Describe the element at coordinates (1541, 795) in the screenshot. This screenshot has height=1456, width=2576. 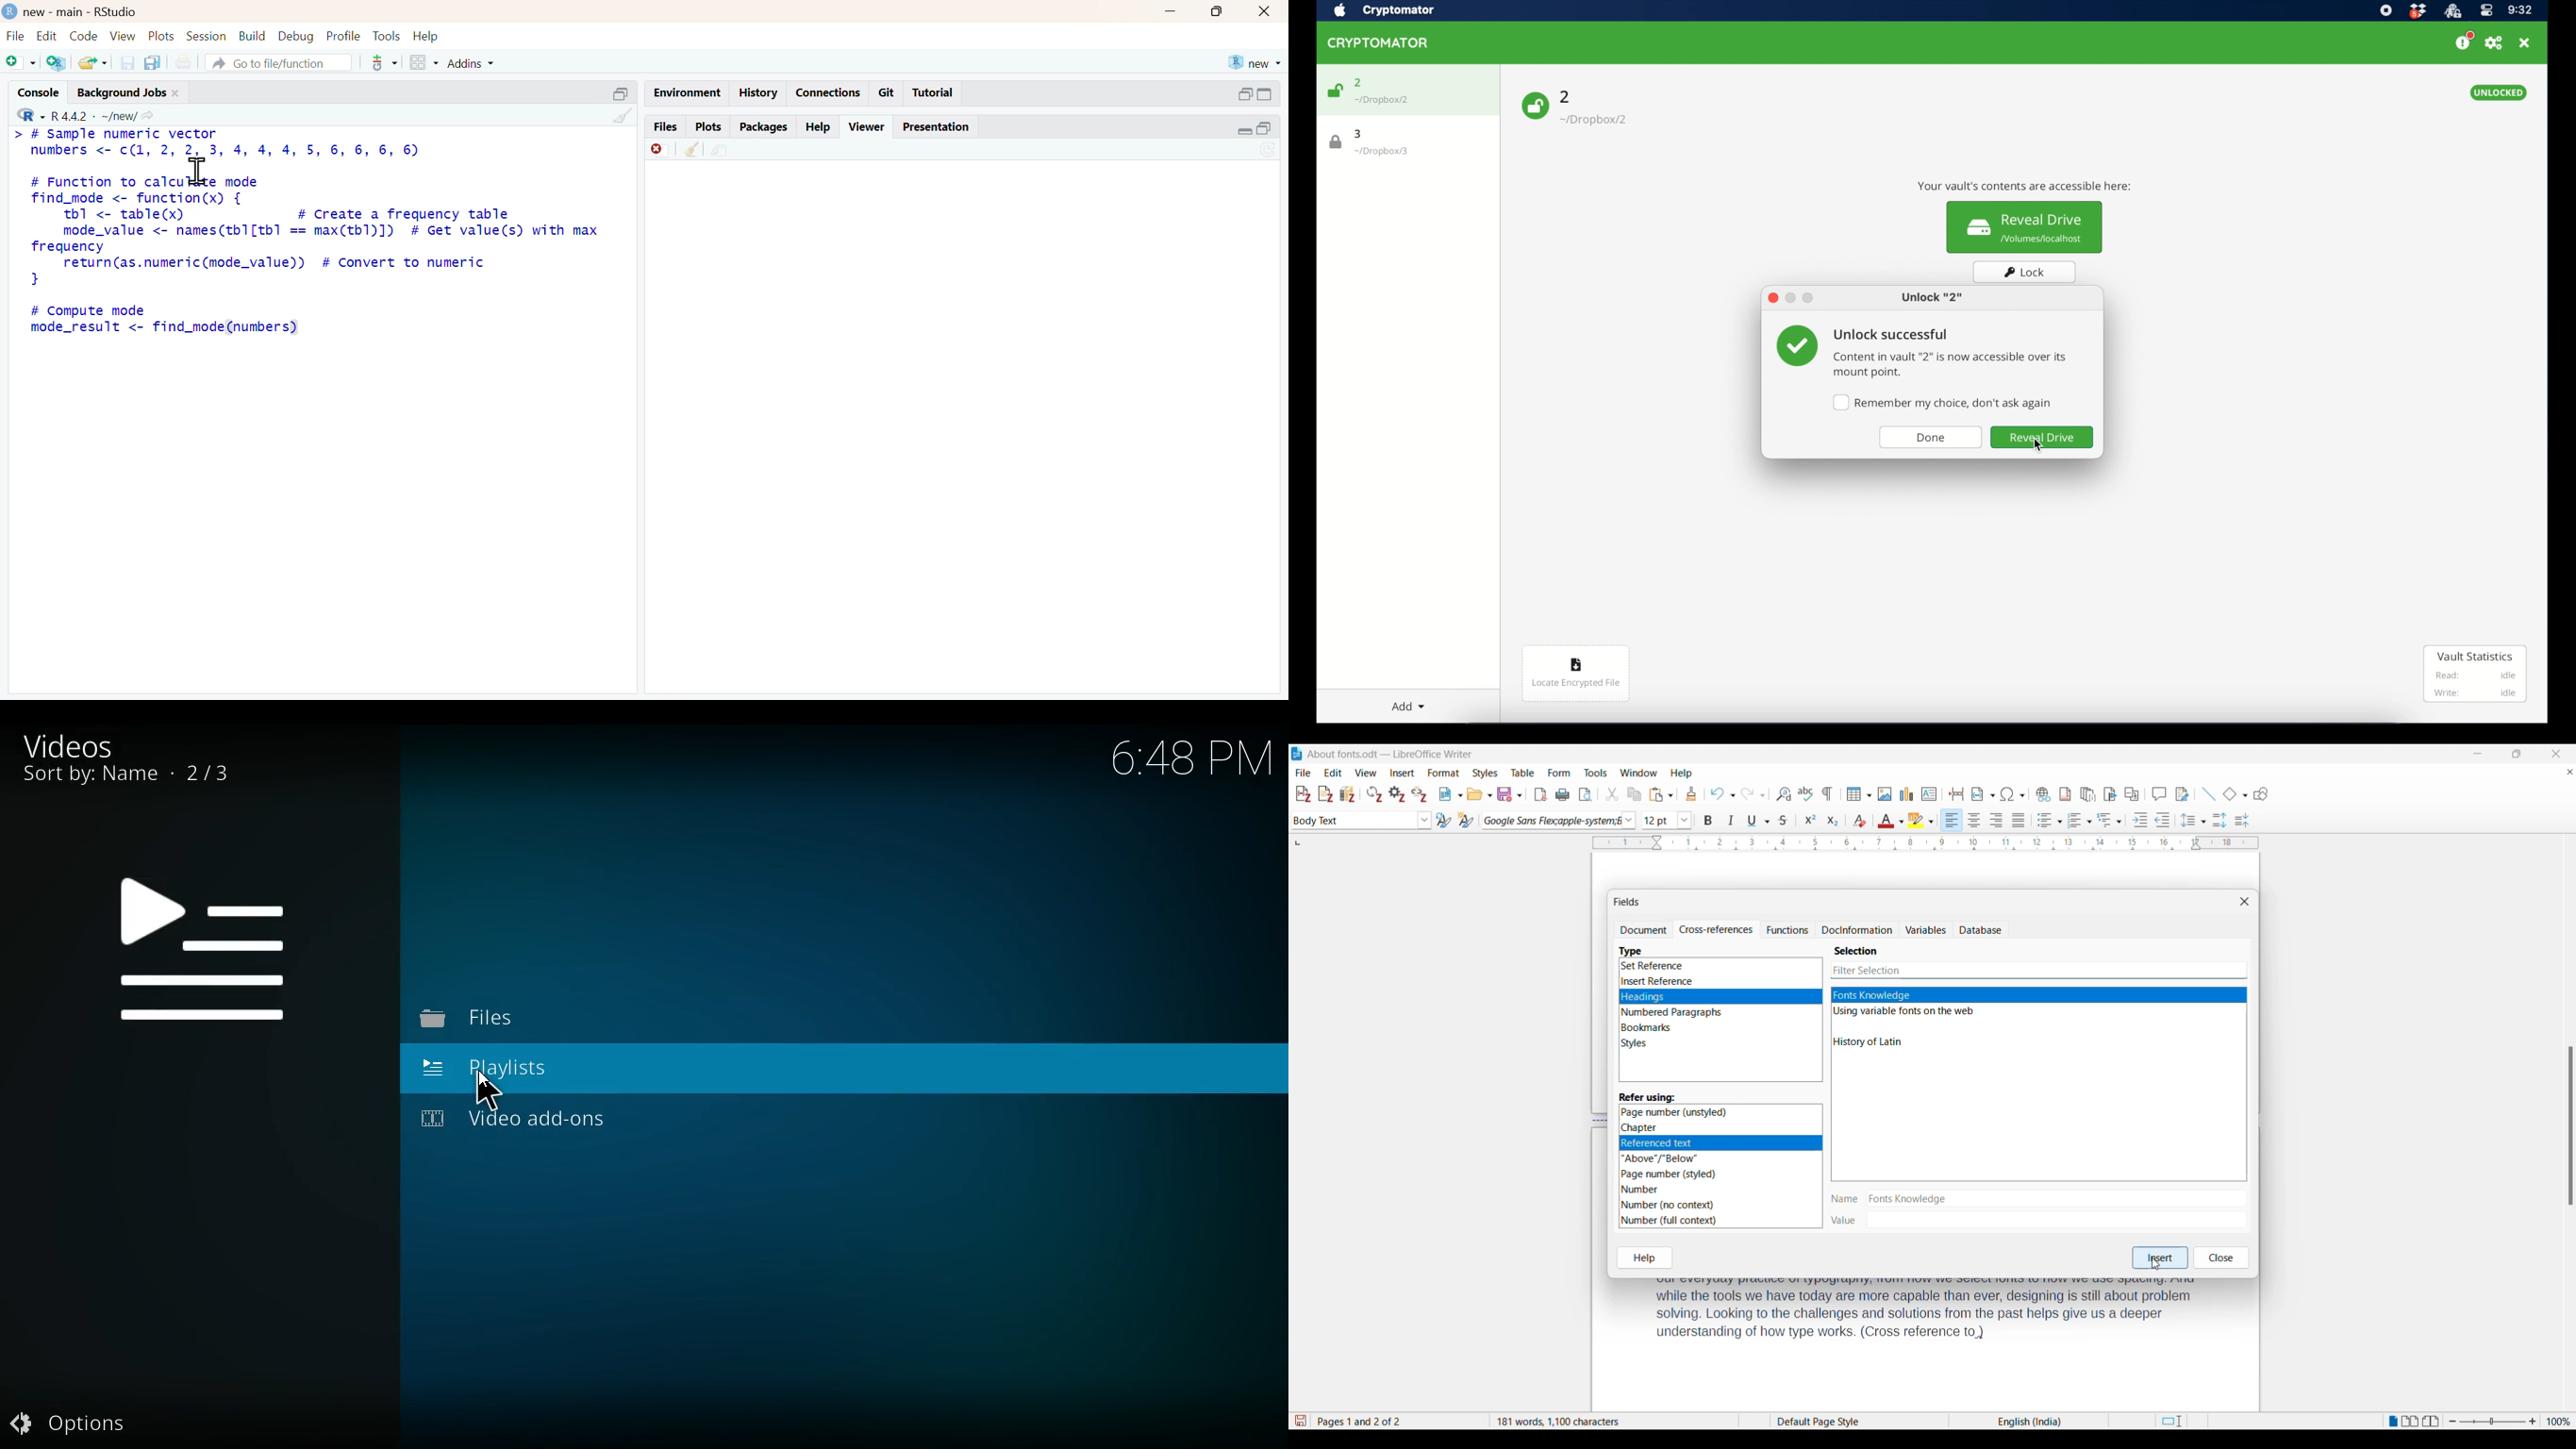
I see `Export directly as PDF` at that location.